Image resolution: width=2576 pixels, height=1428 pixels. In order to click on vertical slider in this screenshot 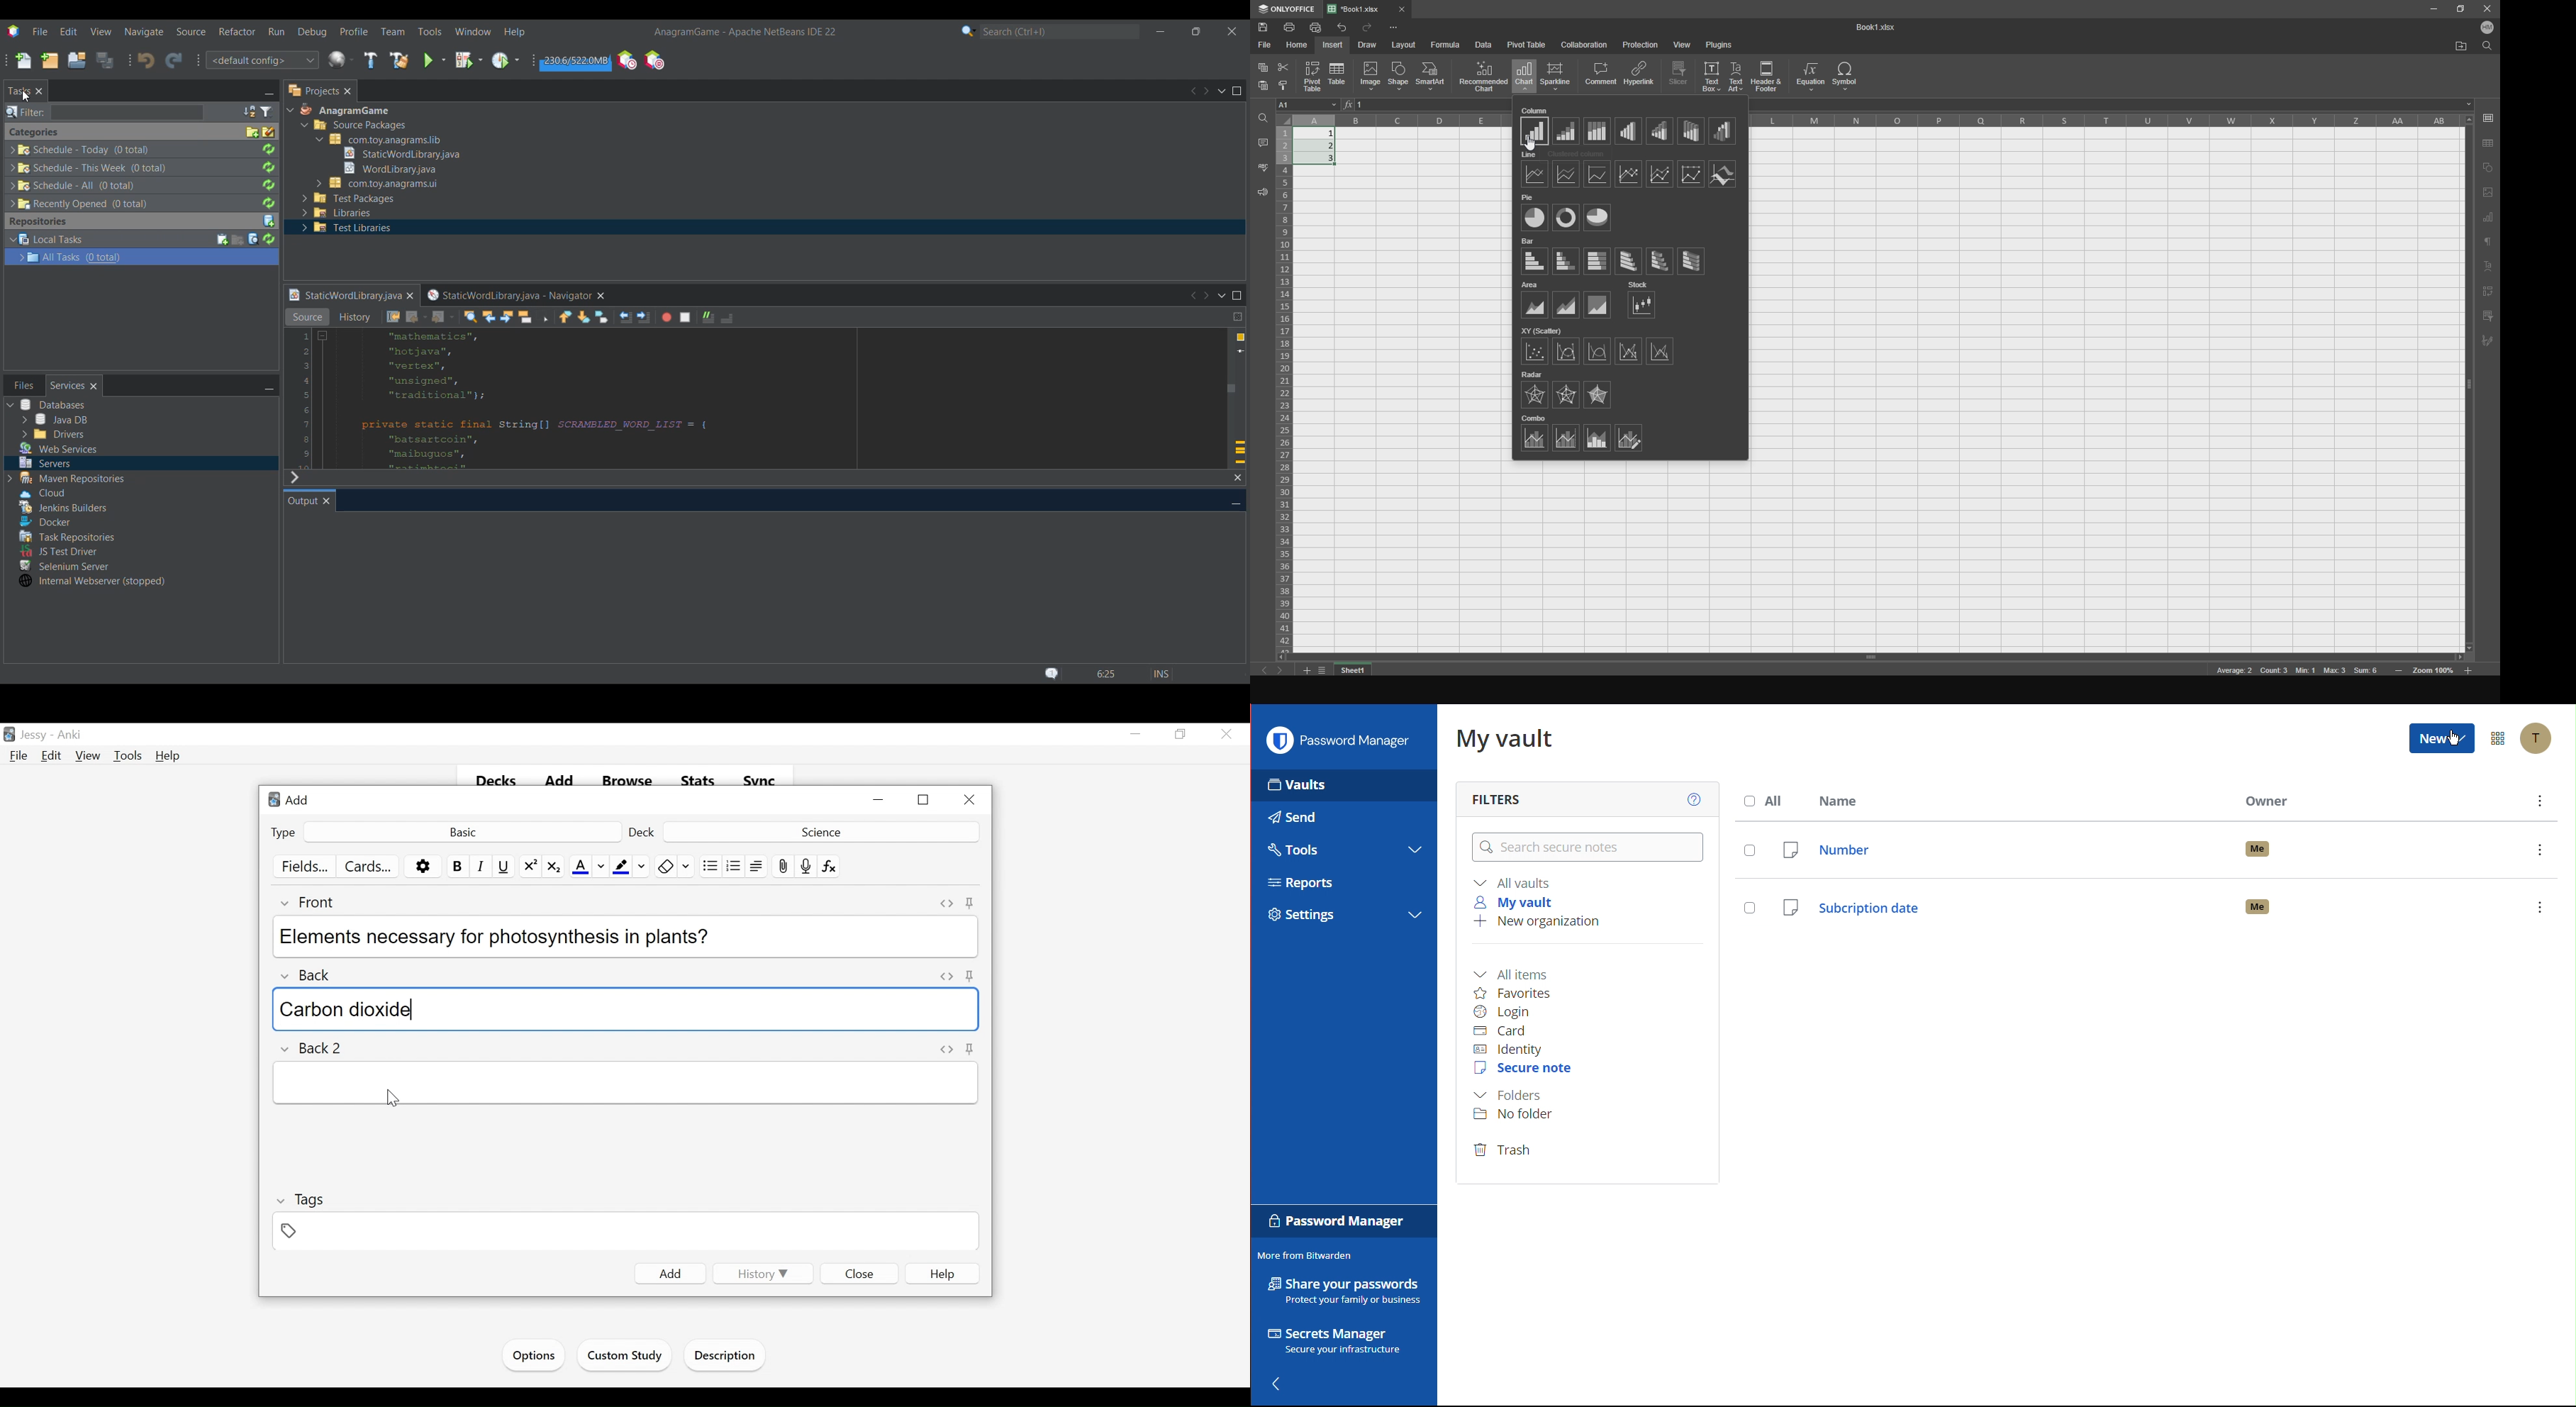, I will do `click(2469, 394)`.